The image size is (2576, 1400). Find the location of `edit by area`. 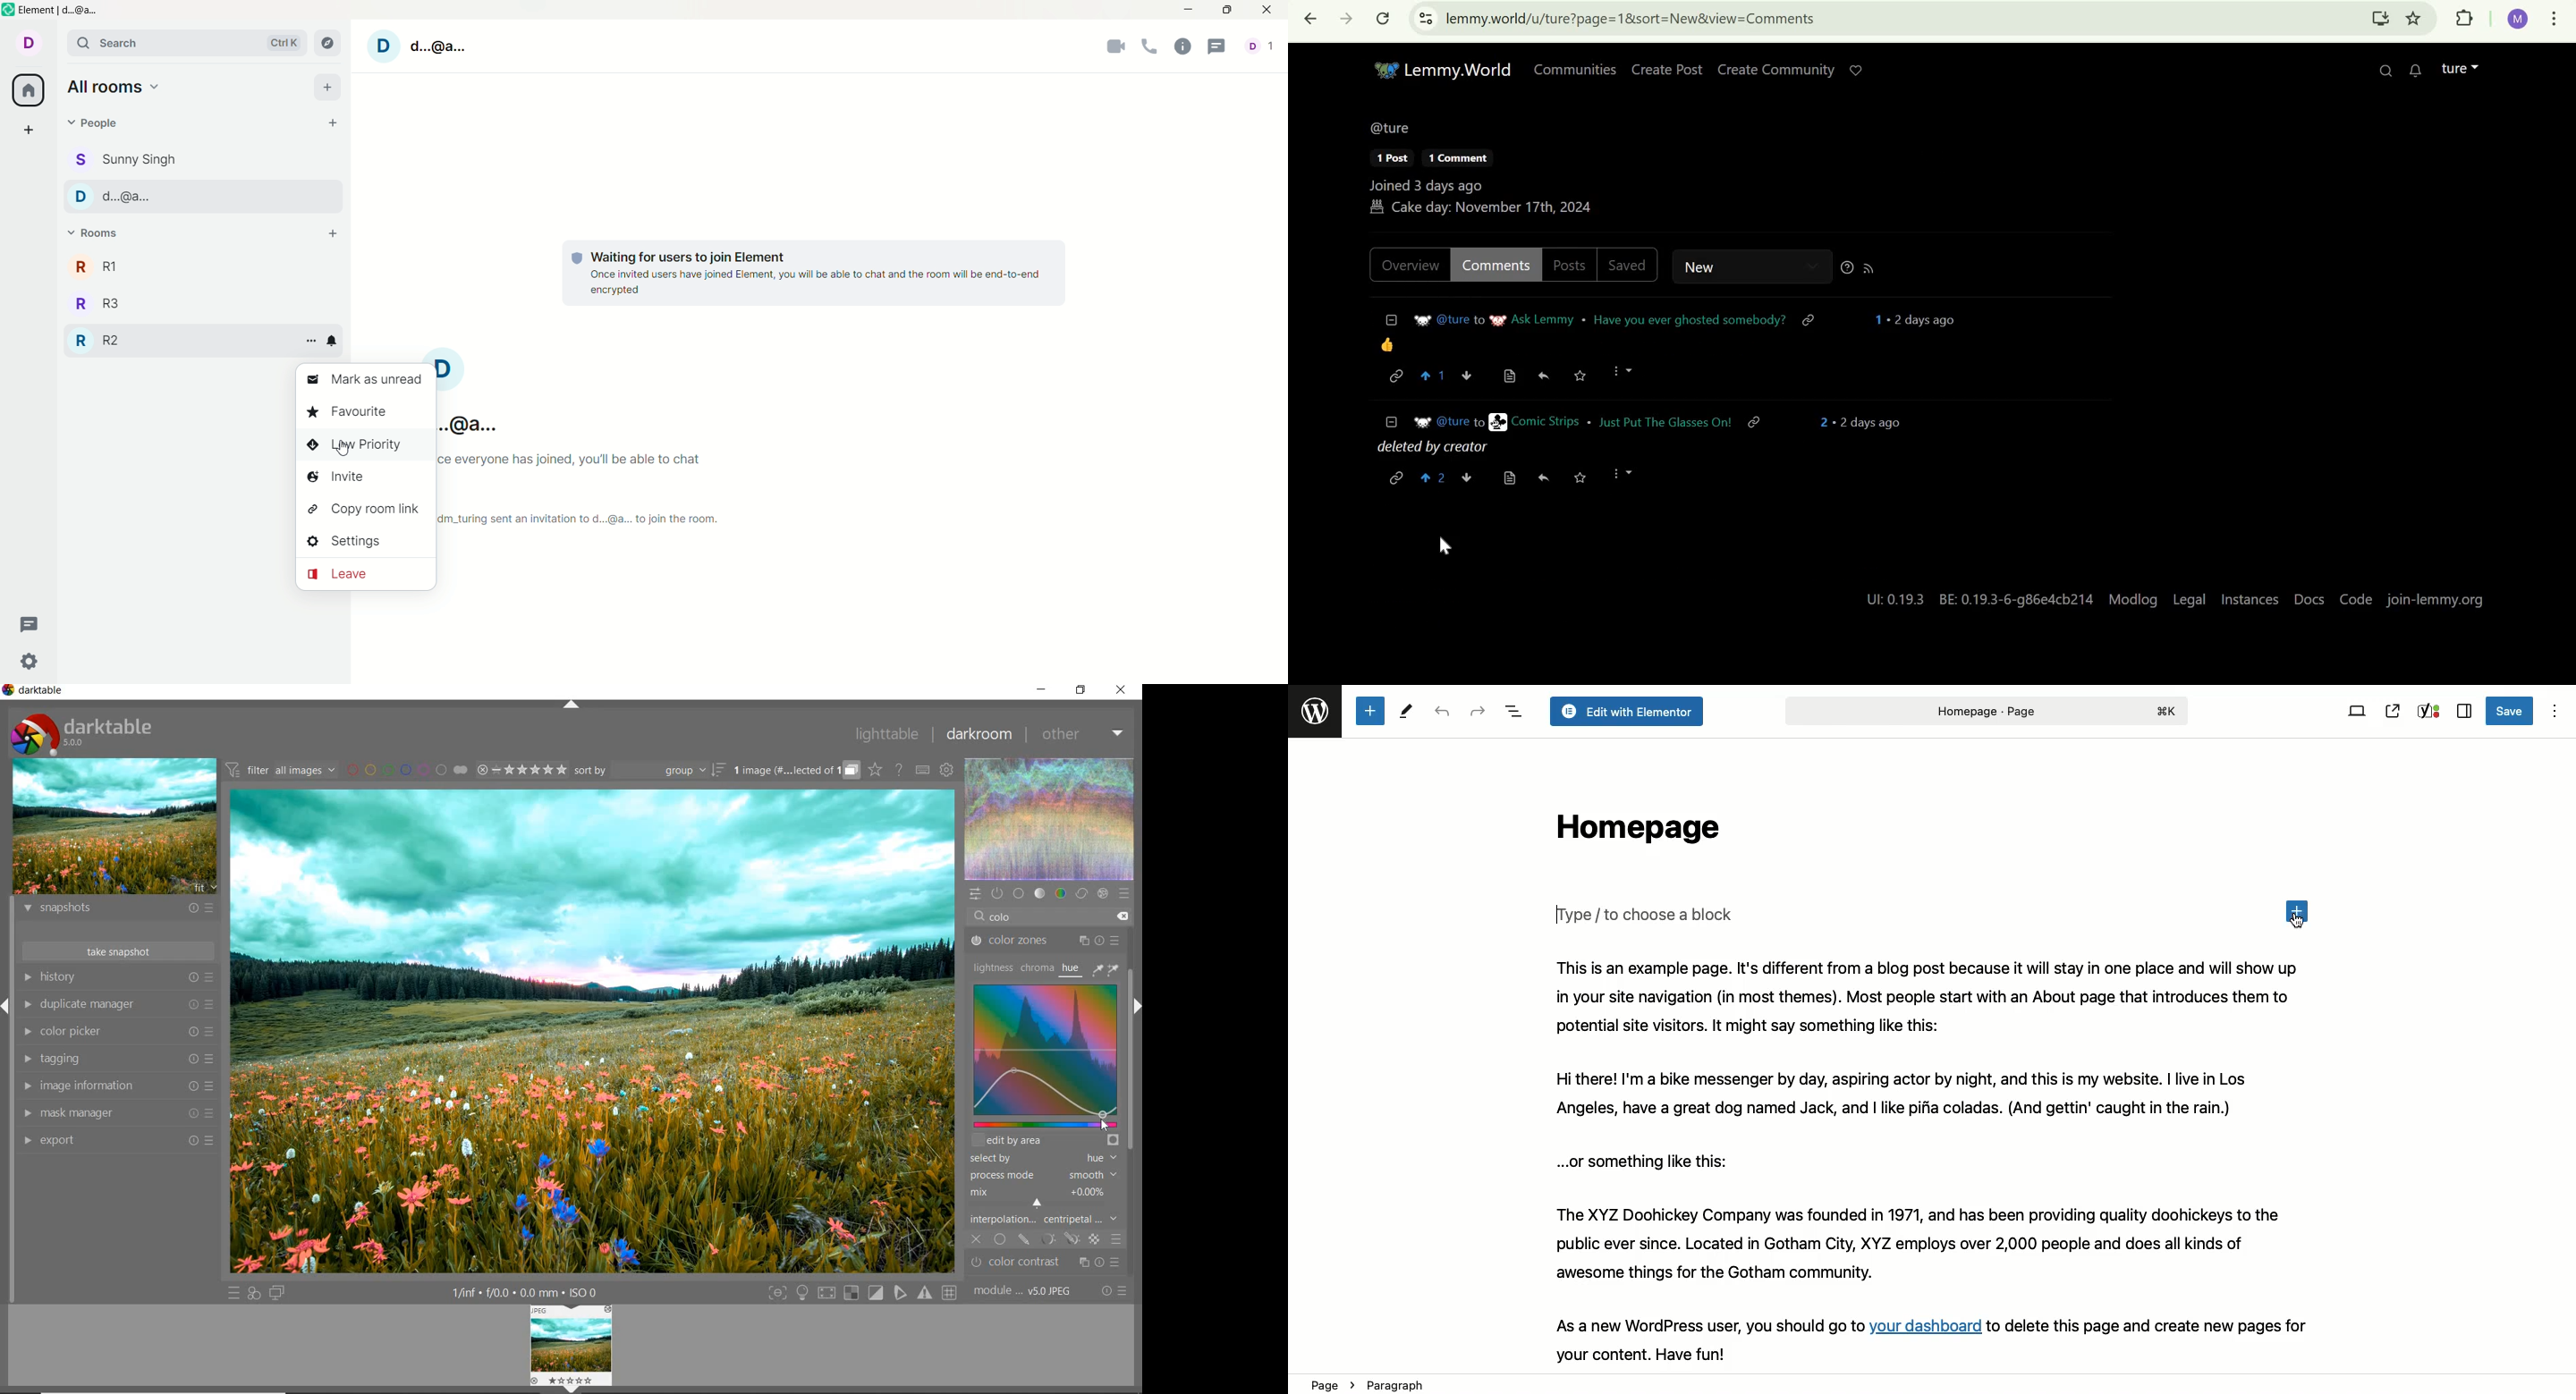

edit by area is located at coordinates (1046, 1140).